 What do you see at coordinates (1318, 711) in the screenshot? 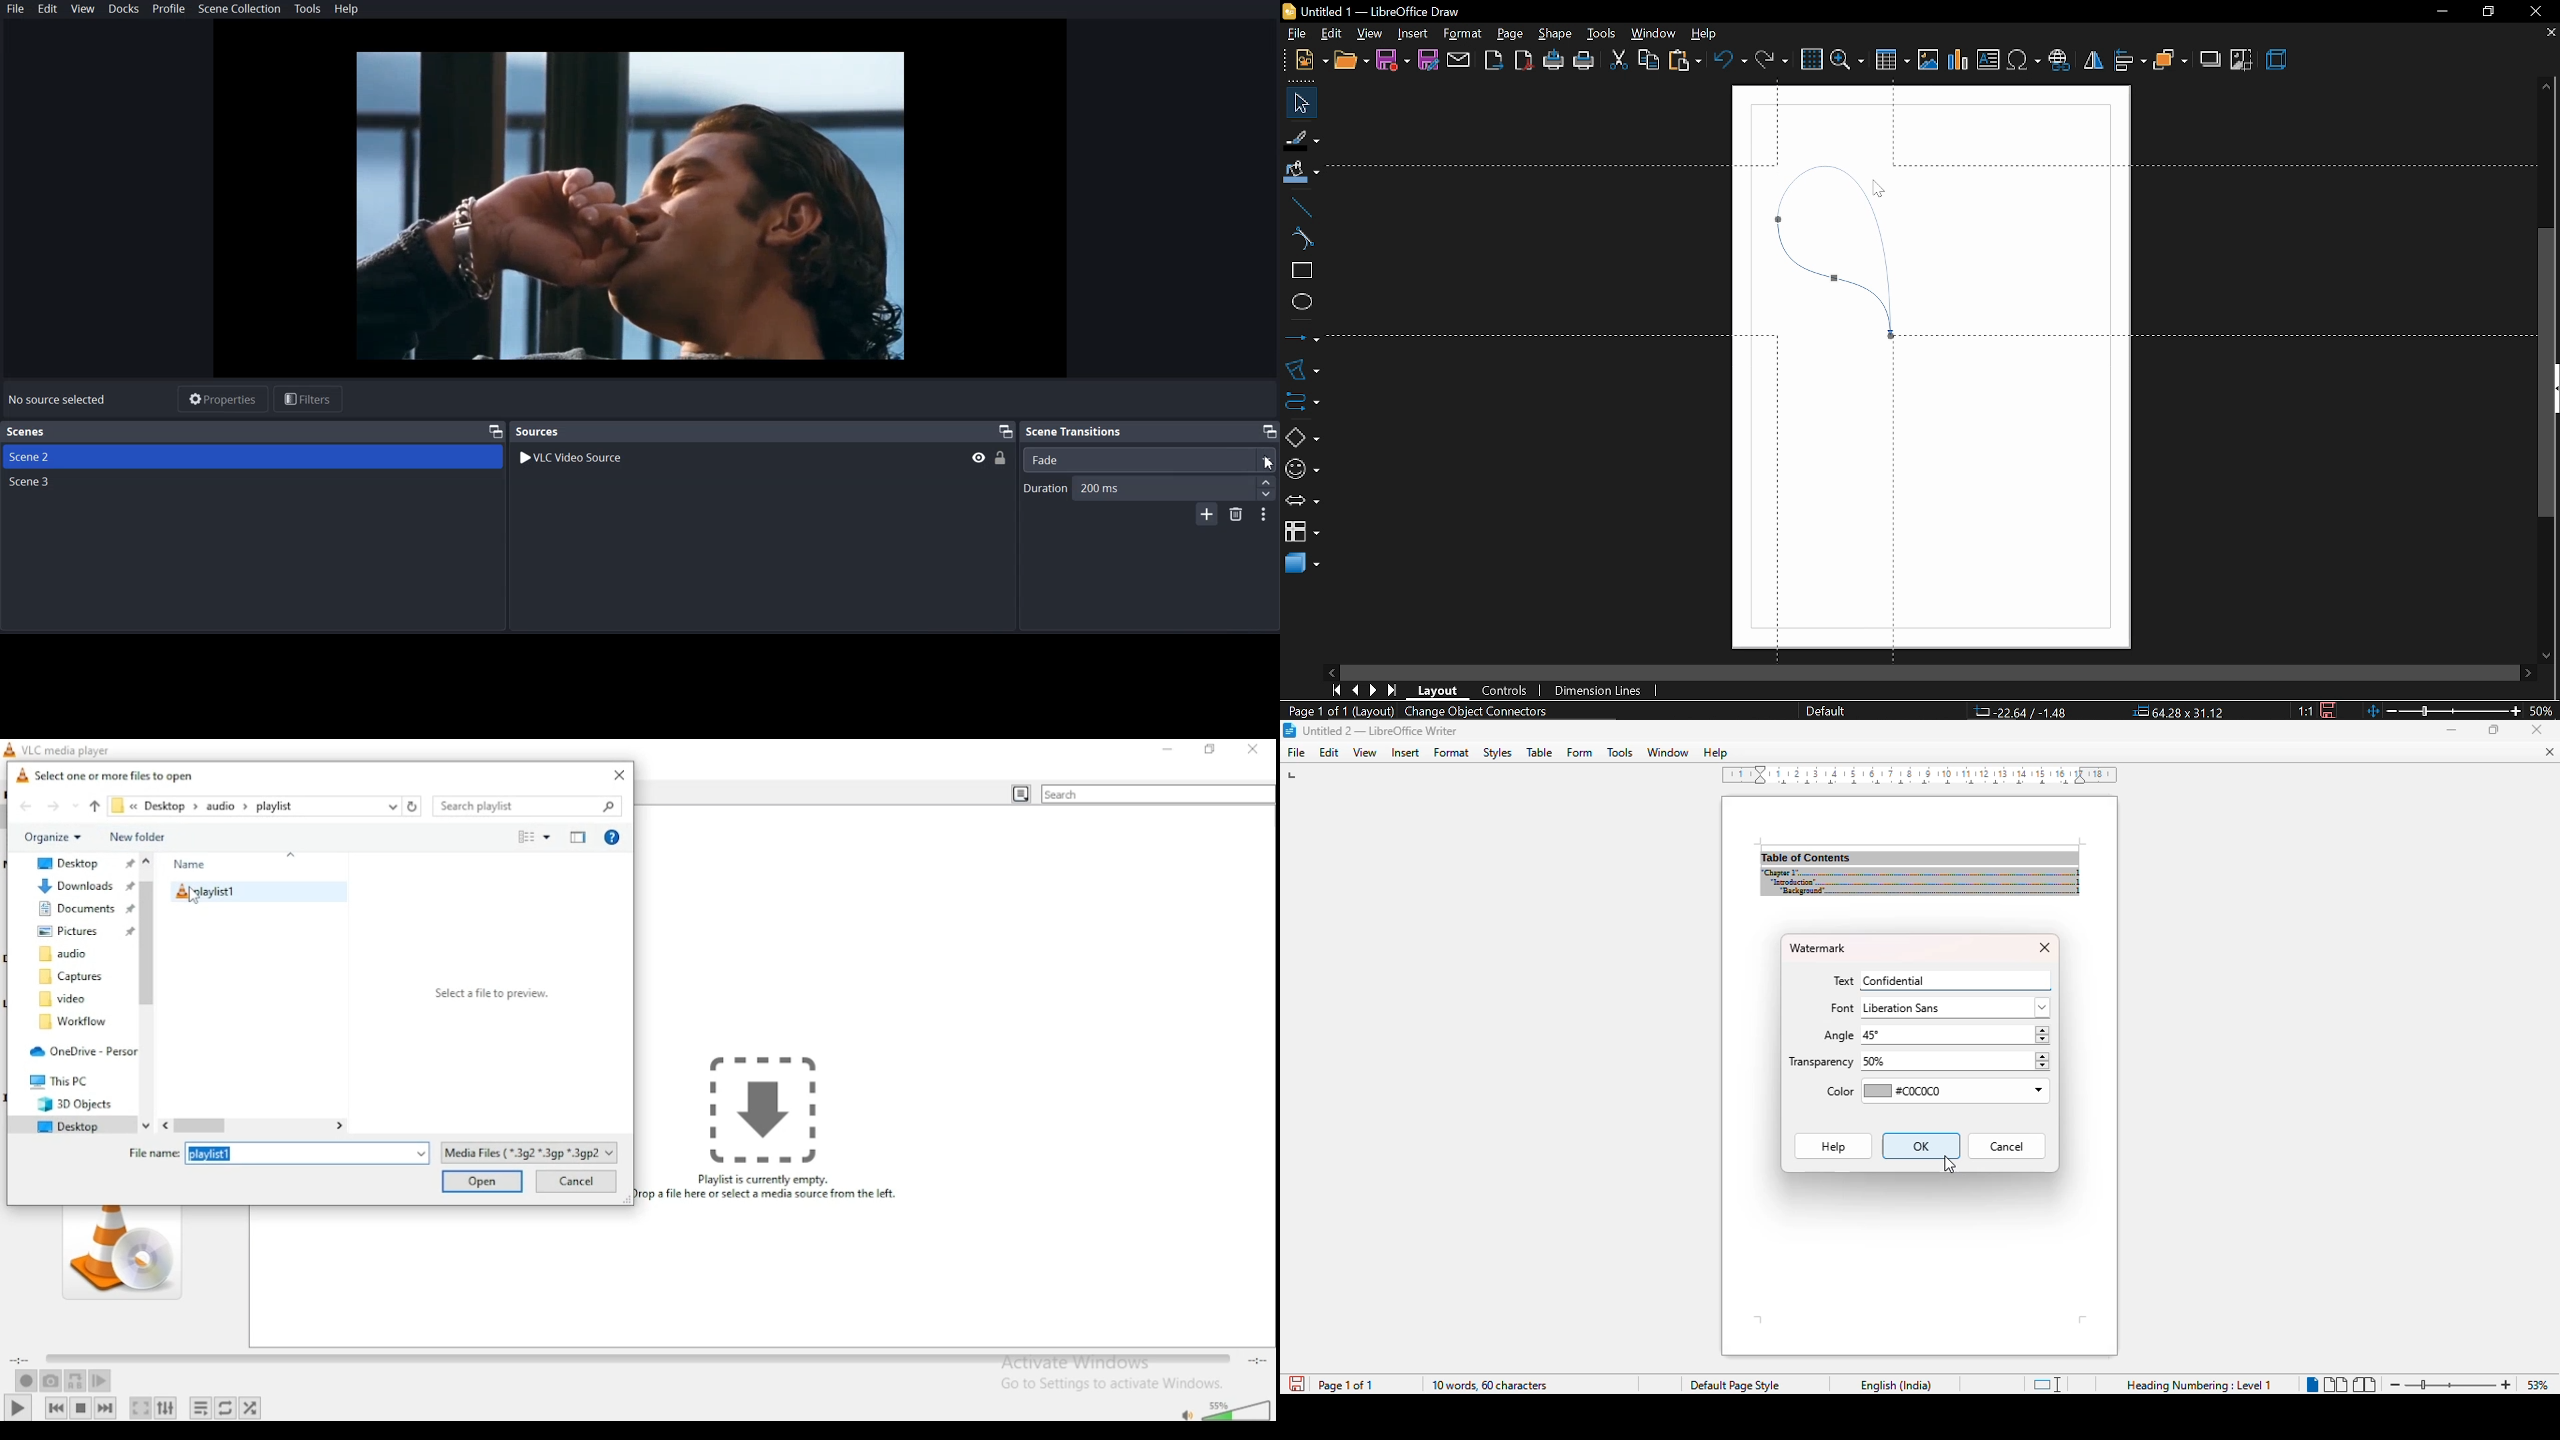
I see `Page 1 of 1` at bounding box center [1318, 711].